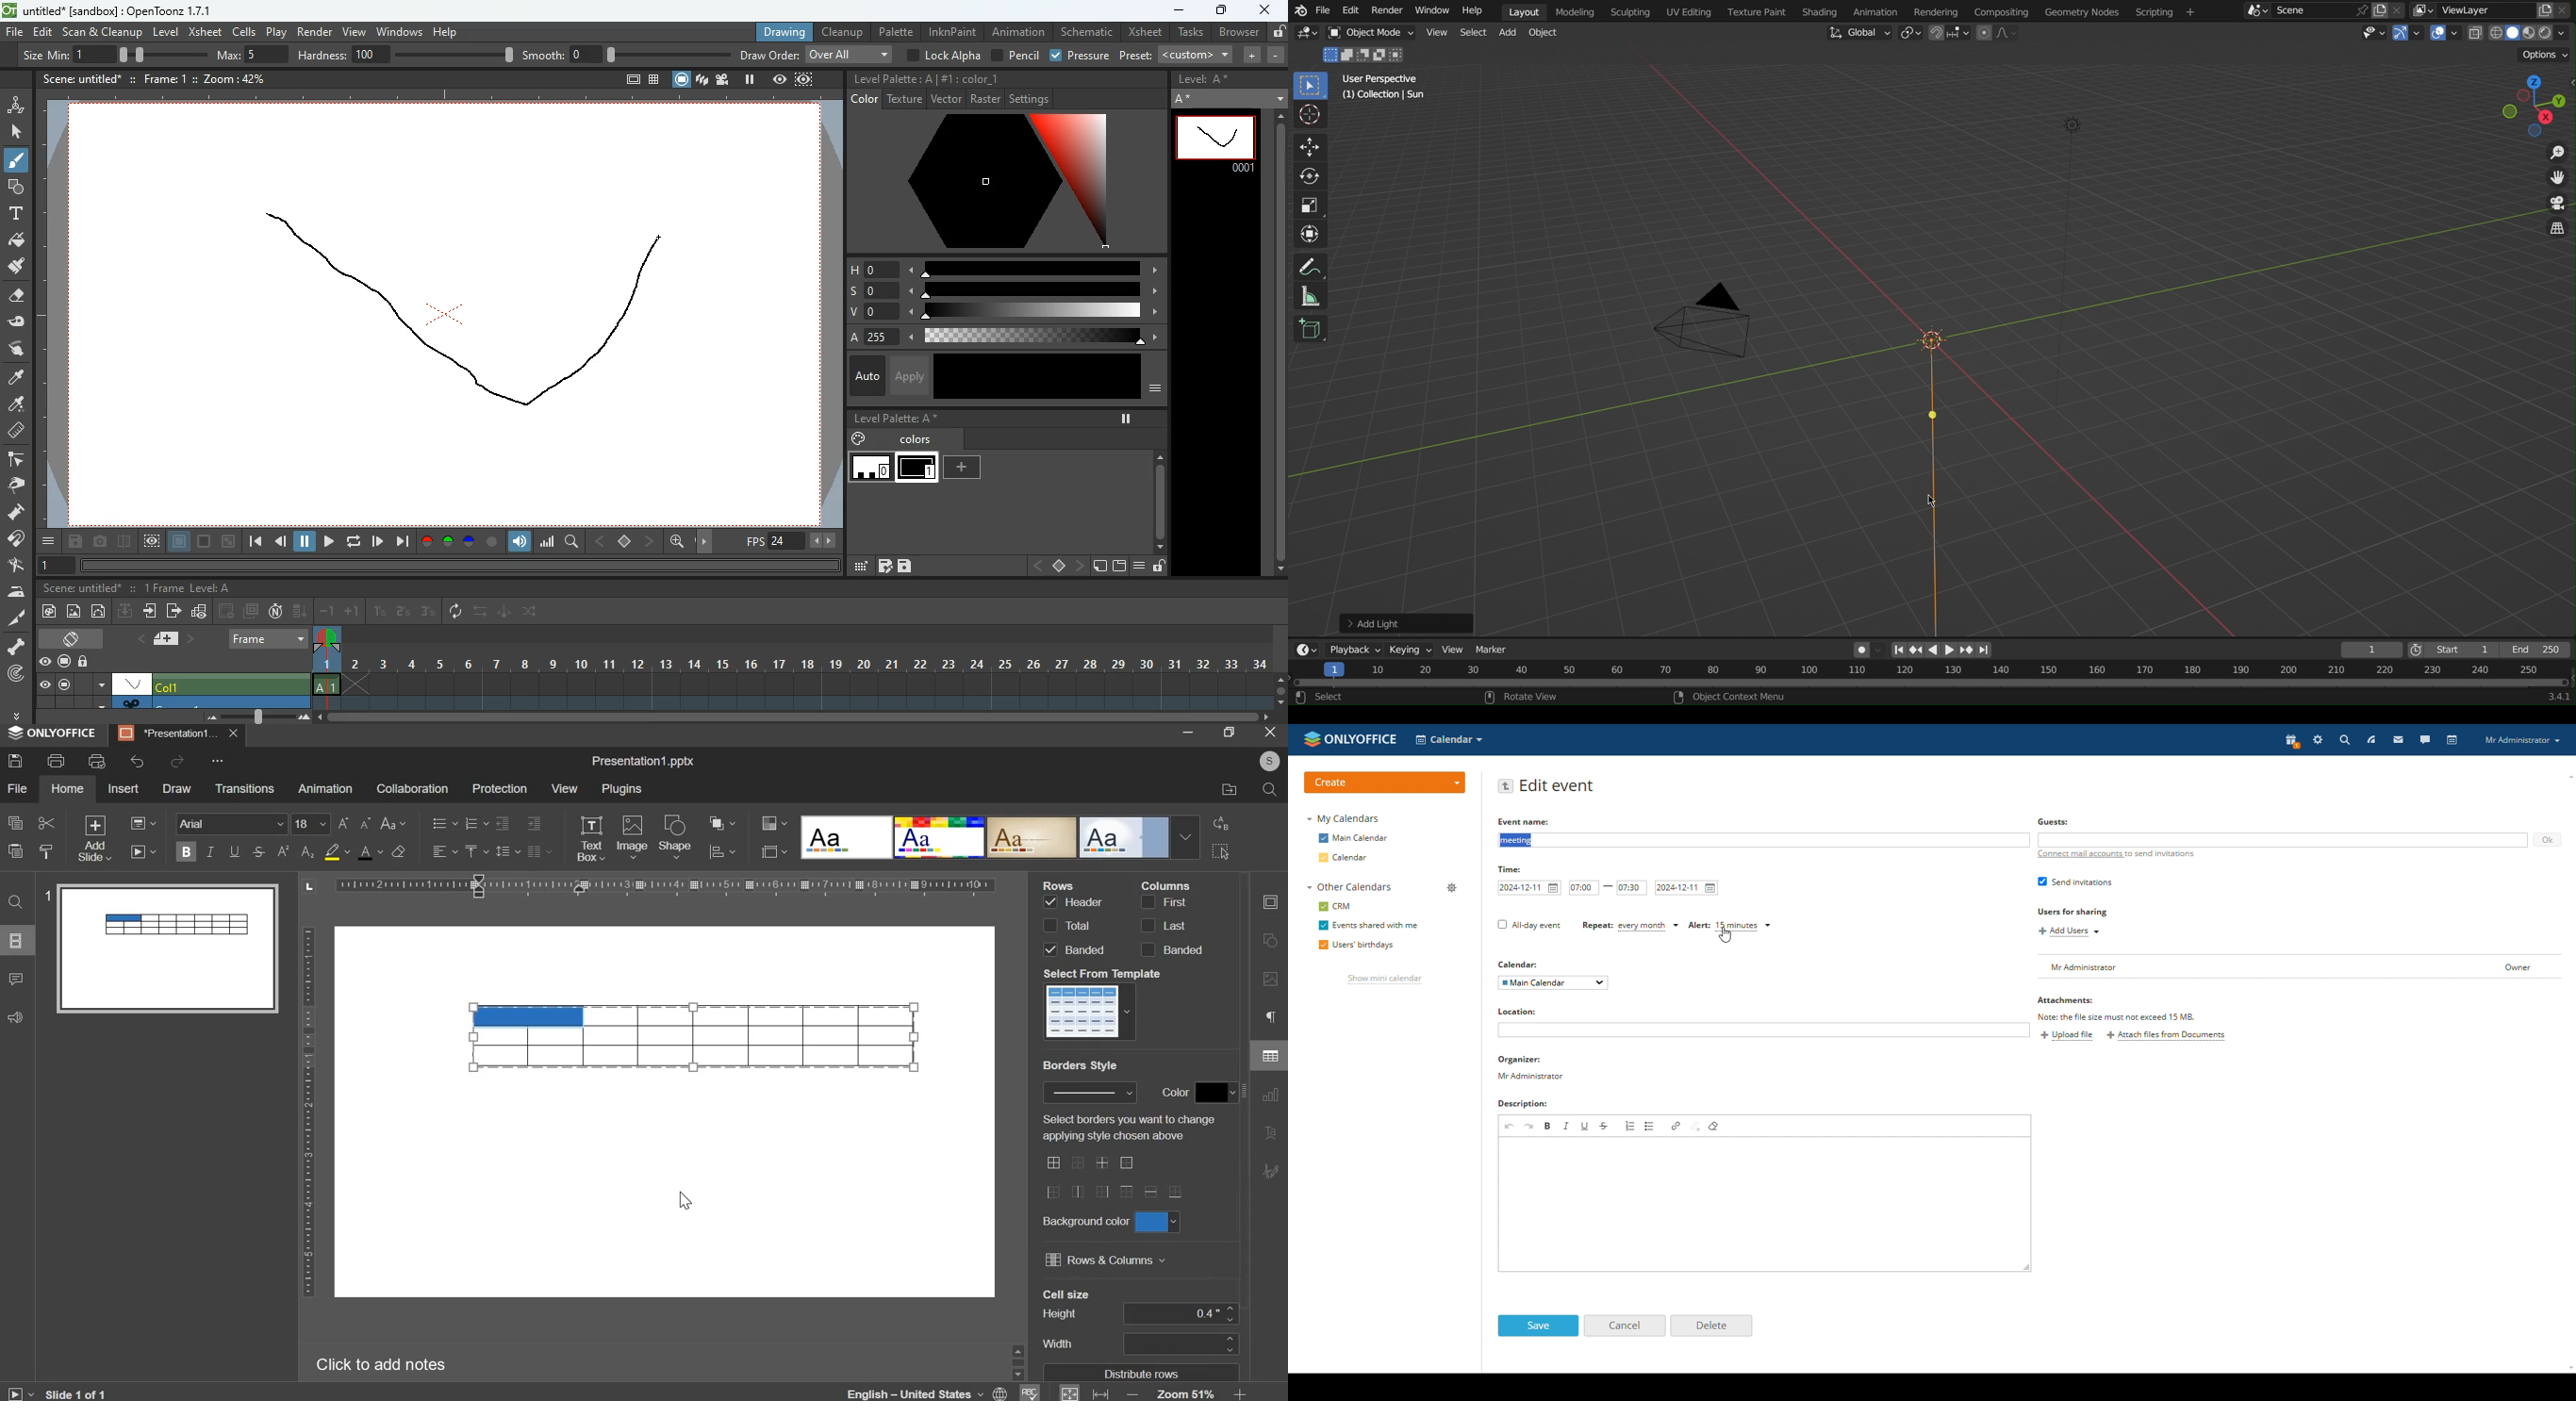  What do you see at coordinates (50, 541) in the screenshot?
I see `menu` at bounding box center [50, 541].